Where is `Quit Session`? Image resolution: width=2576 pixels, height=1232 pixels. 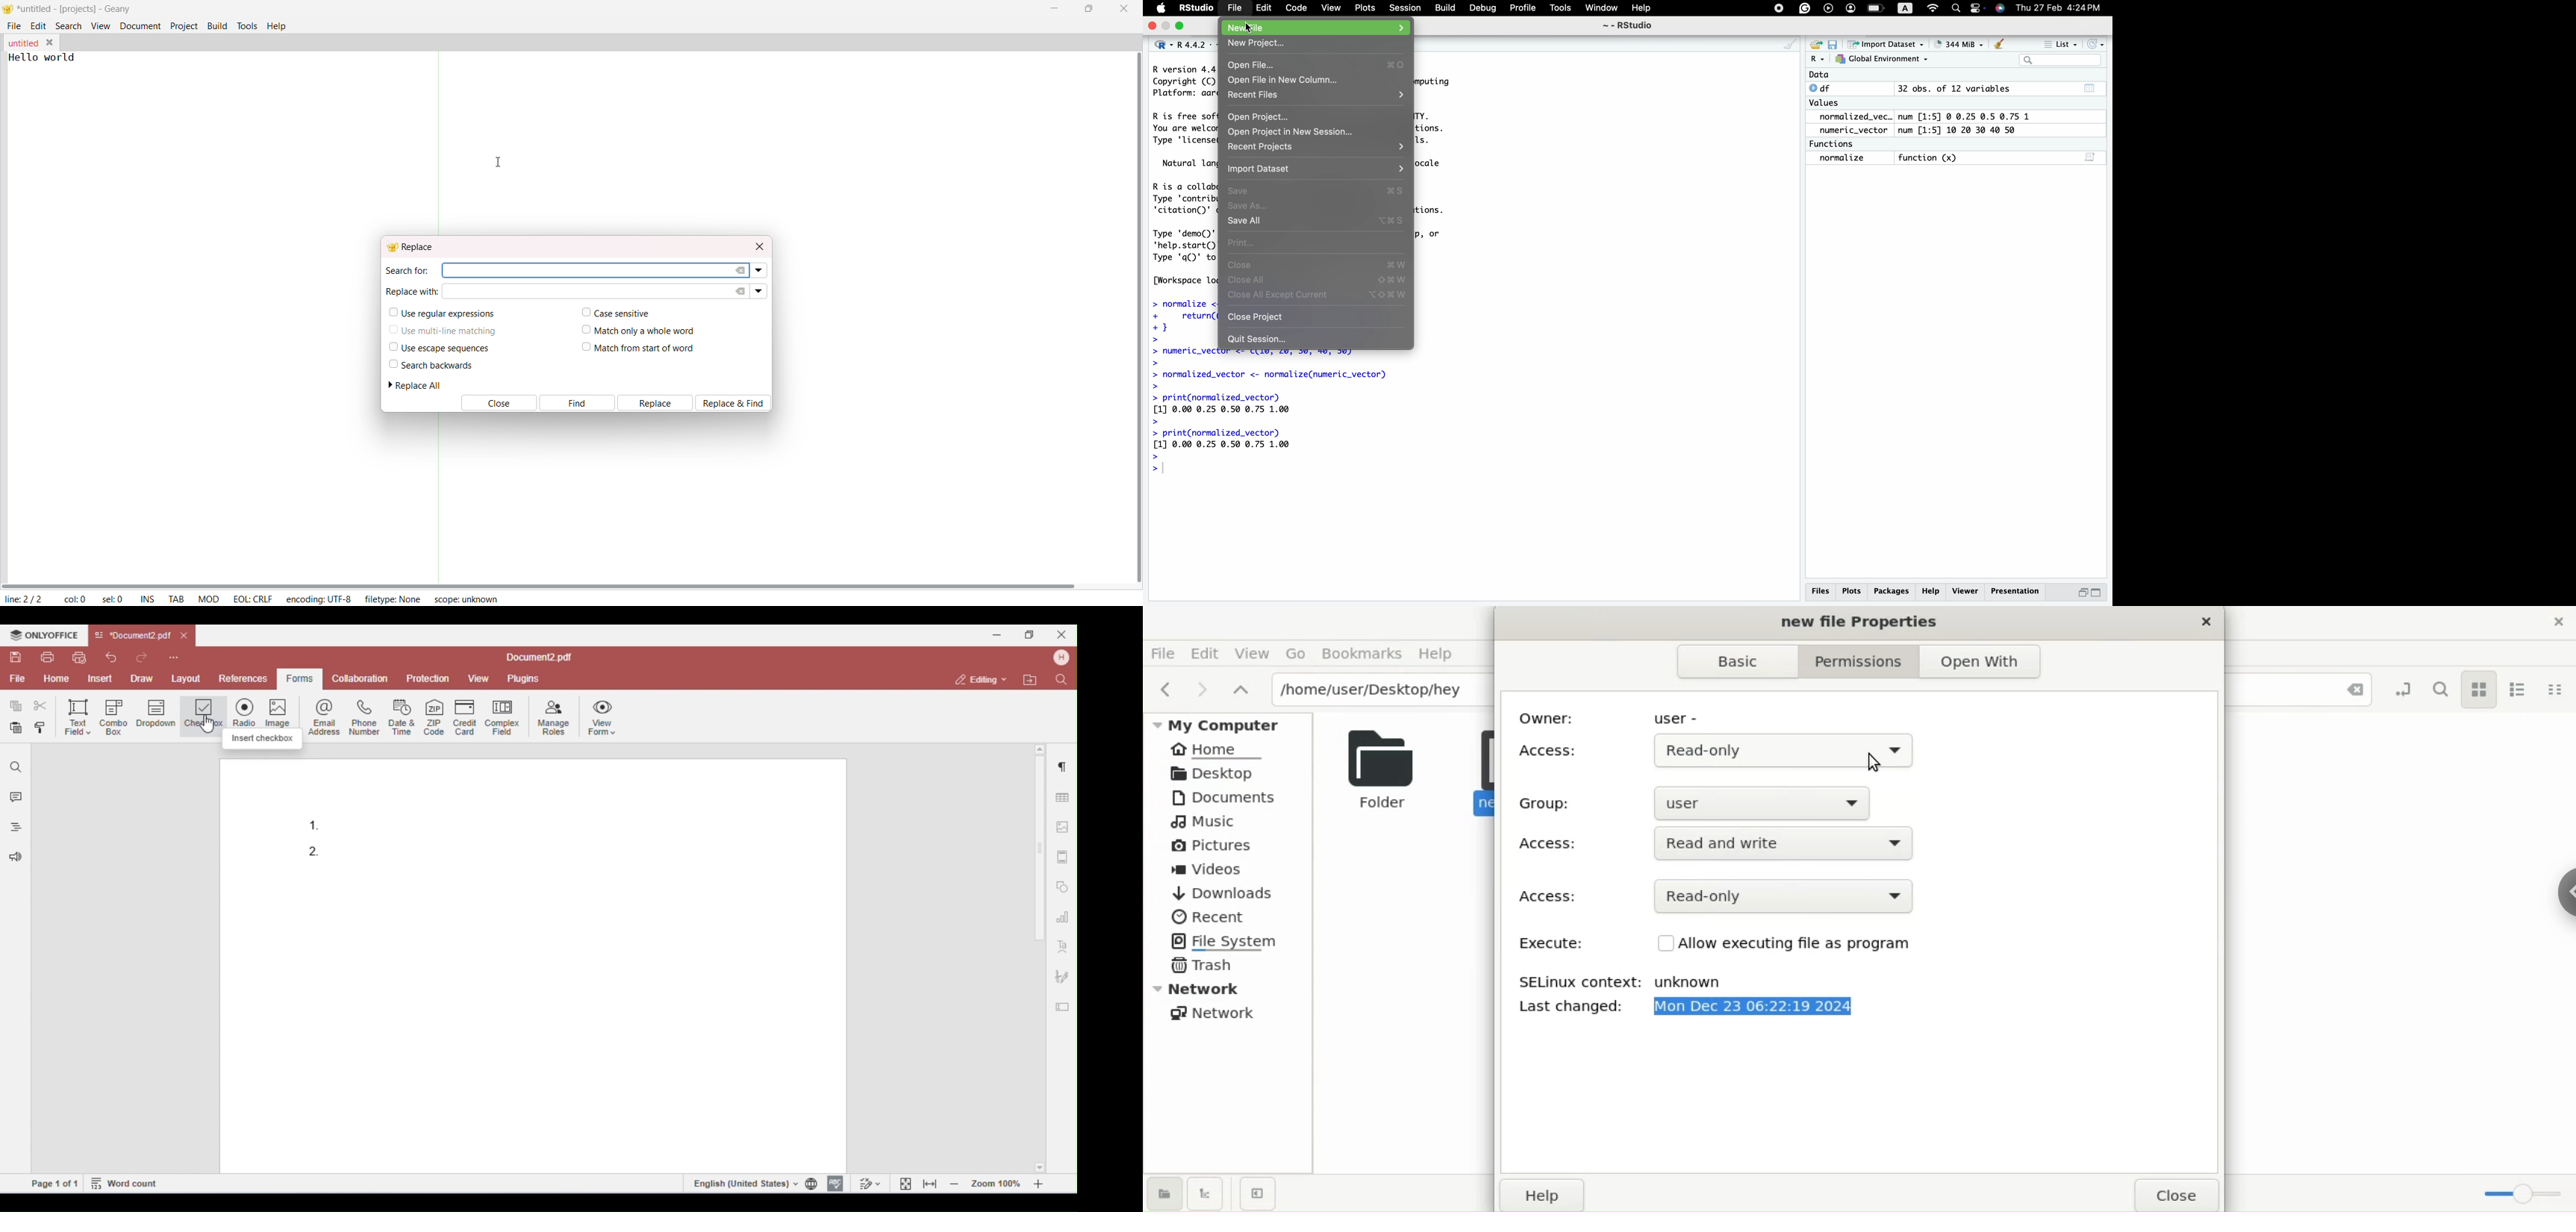
Quit Session is located at coordinates (1260, 339).